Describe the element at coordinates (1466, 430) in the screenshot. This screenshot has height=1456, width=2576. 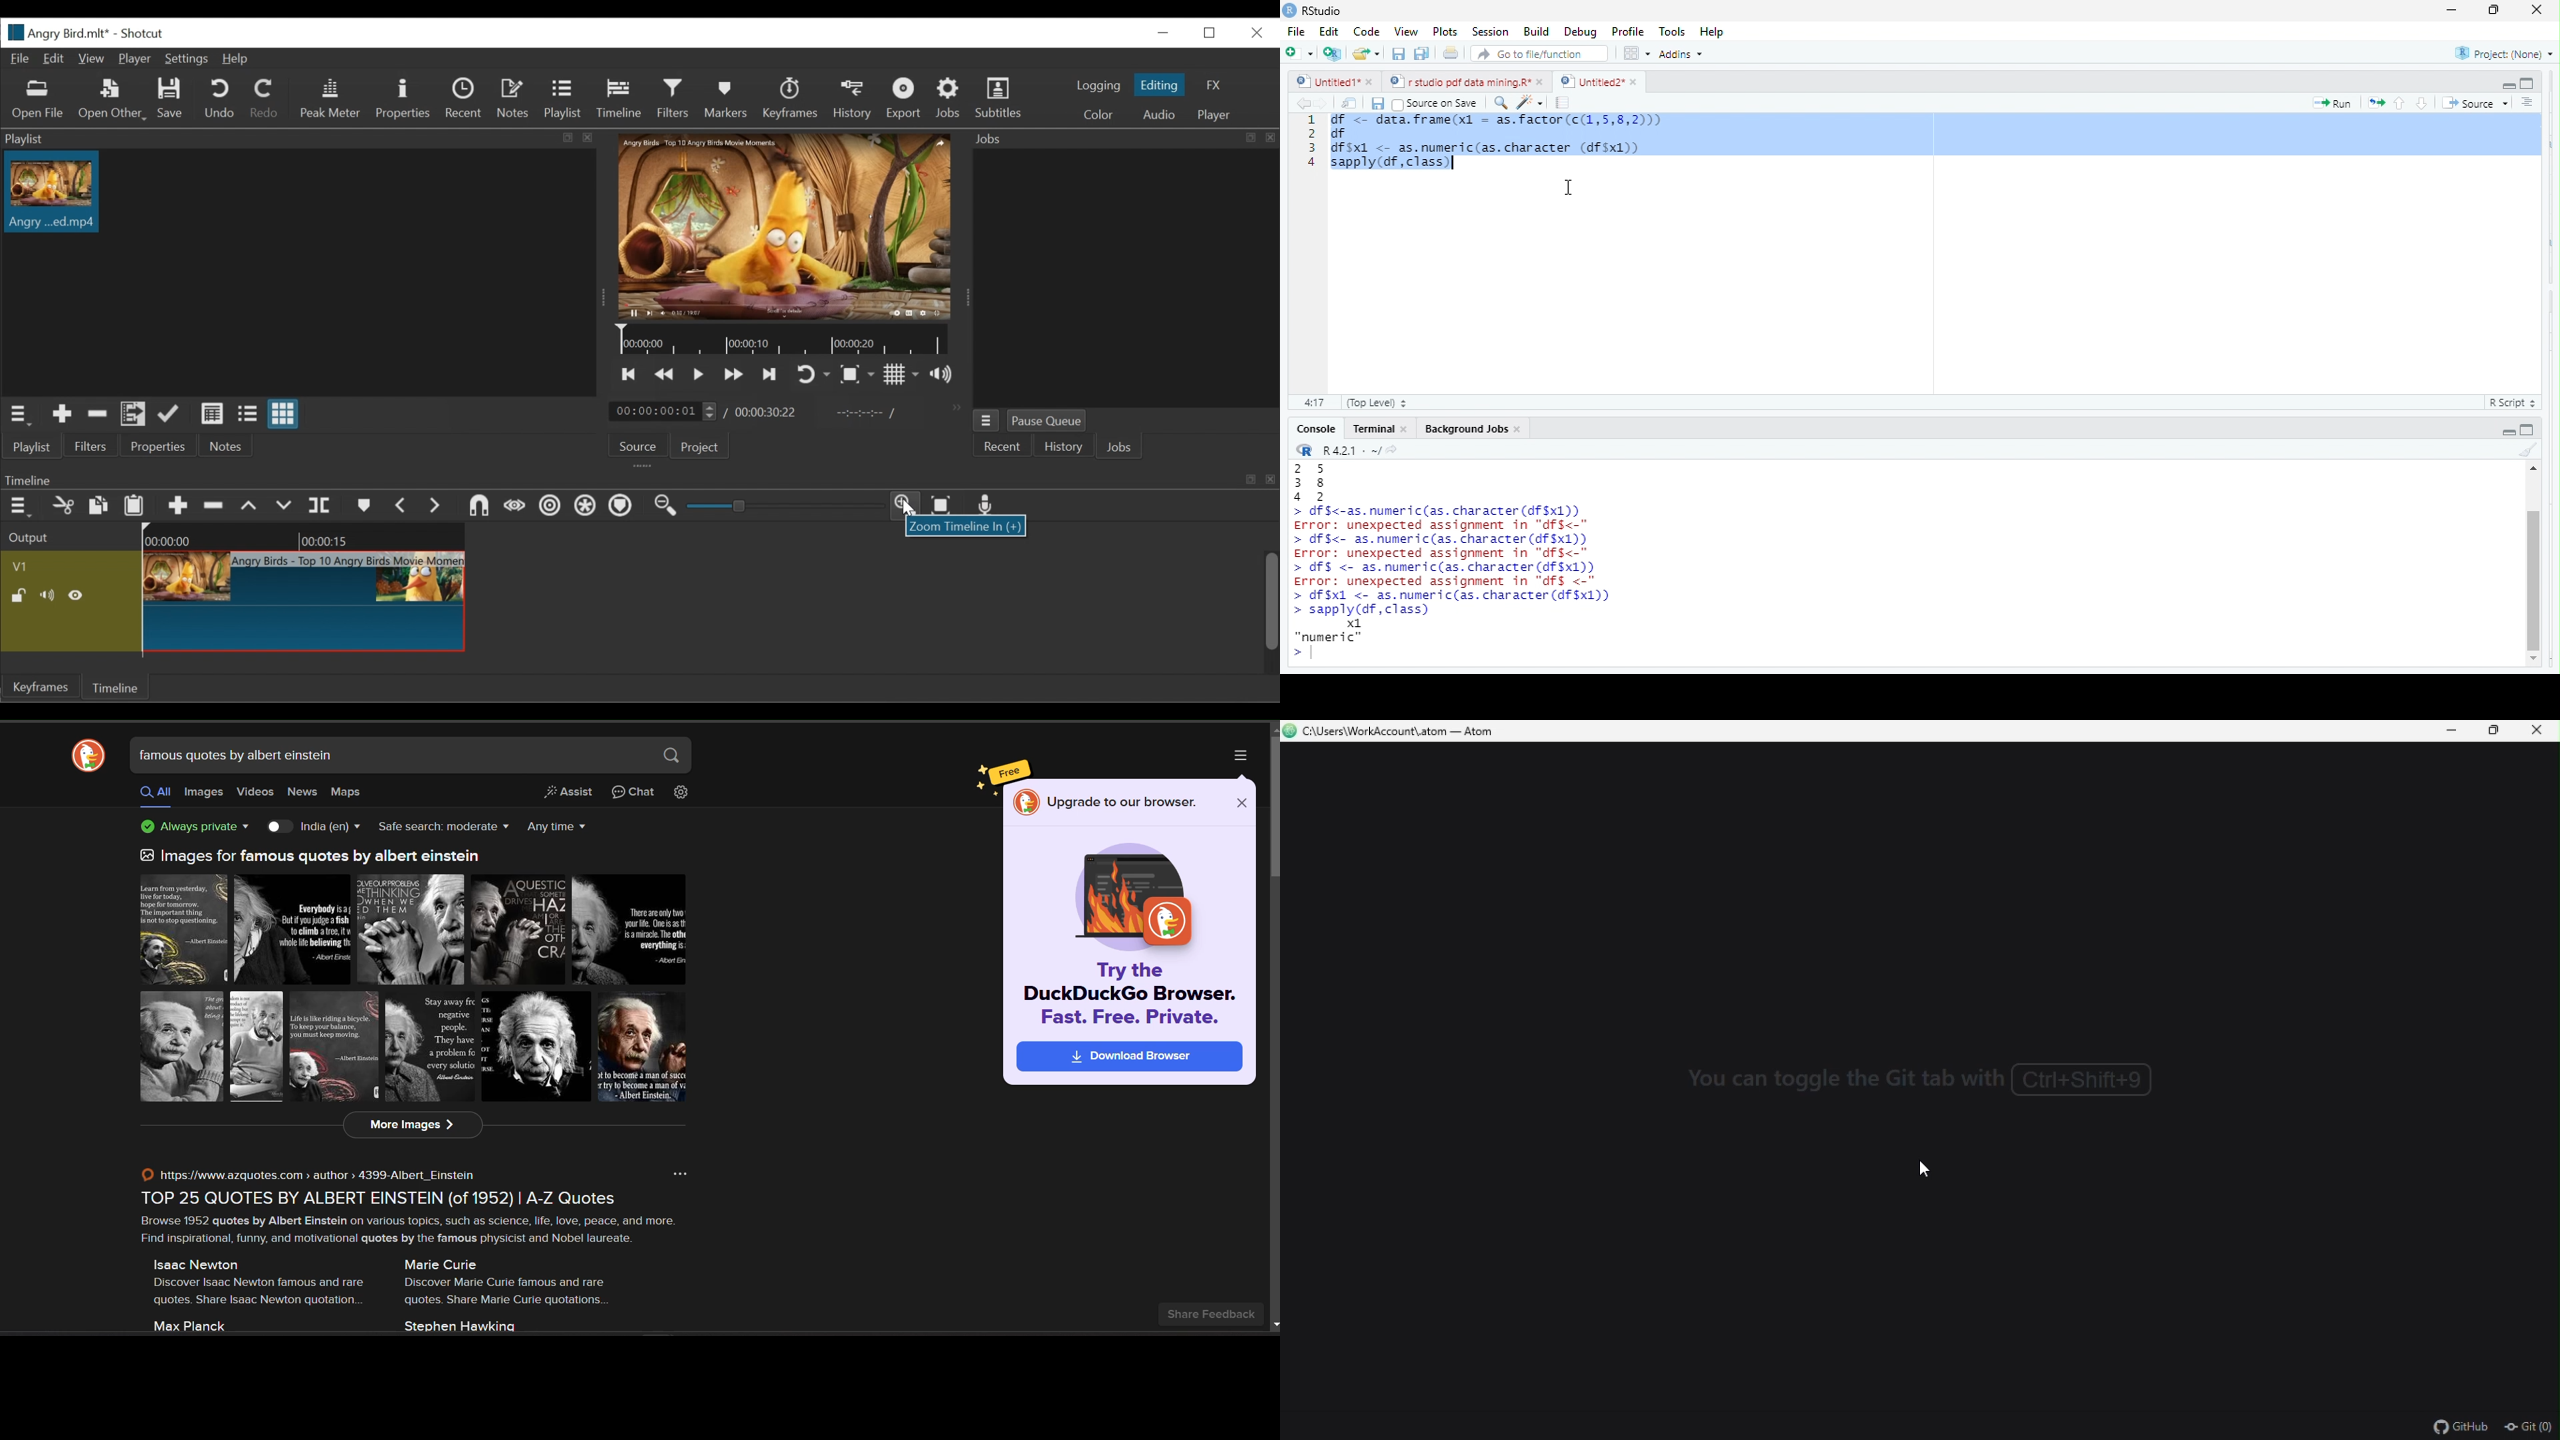
I see `‘Background Jobs` at that location.